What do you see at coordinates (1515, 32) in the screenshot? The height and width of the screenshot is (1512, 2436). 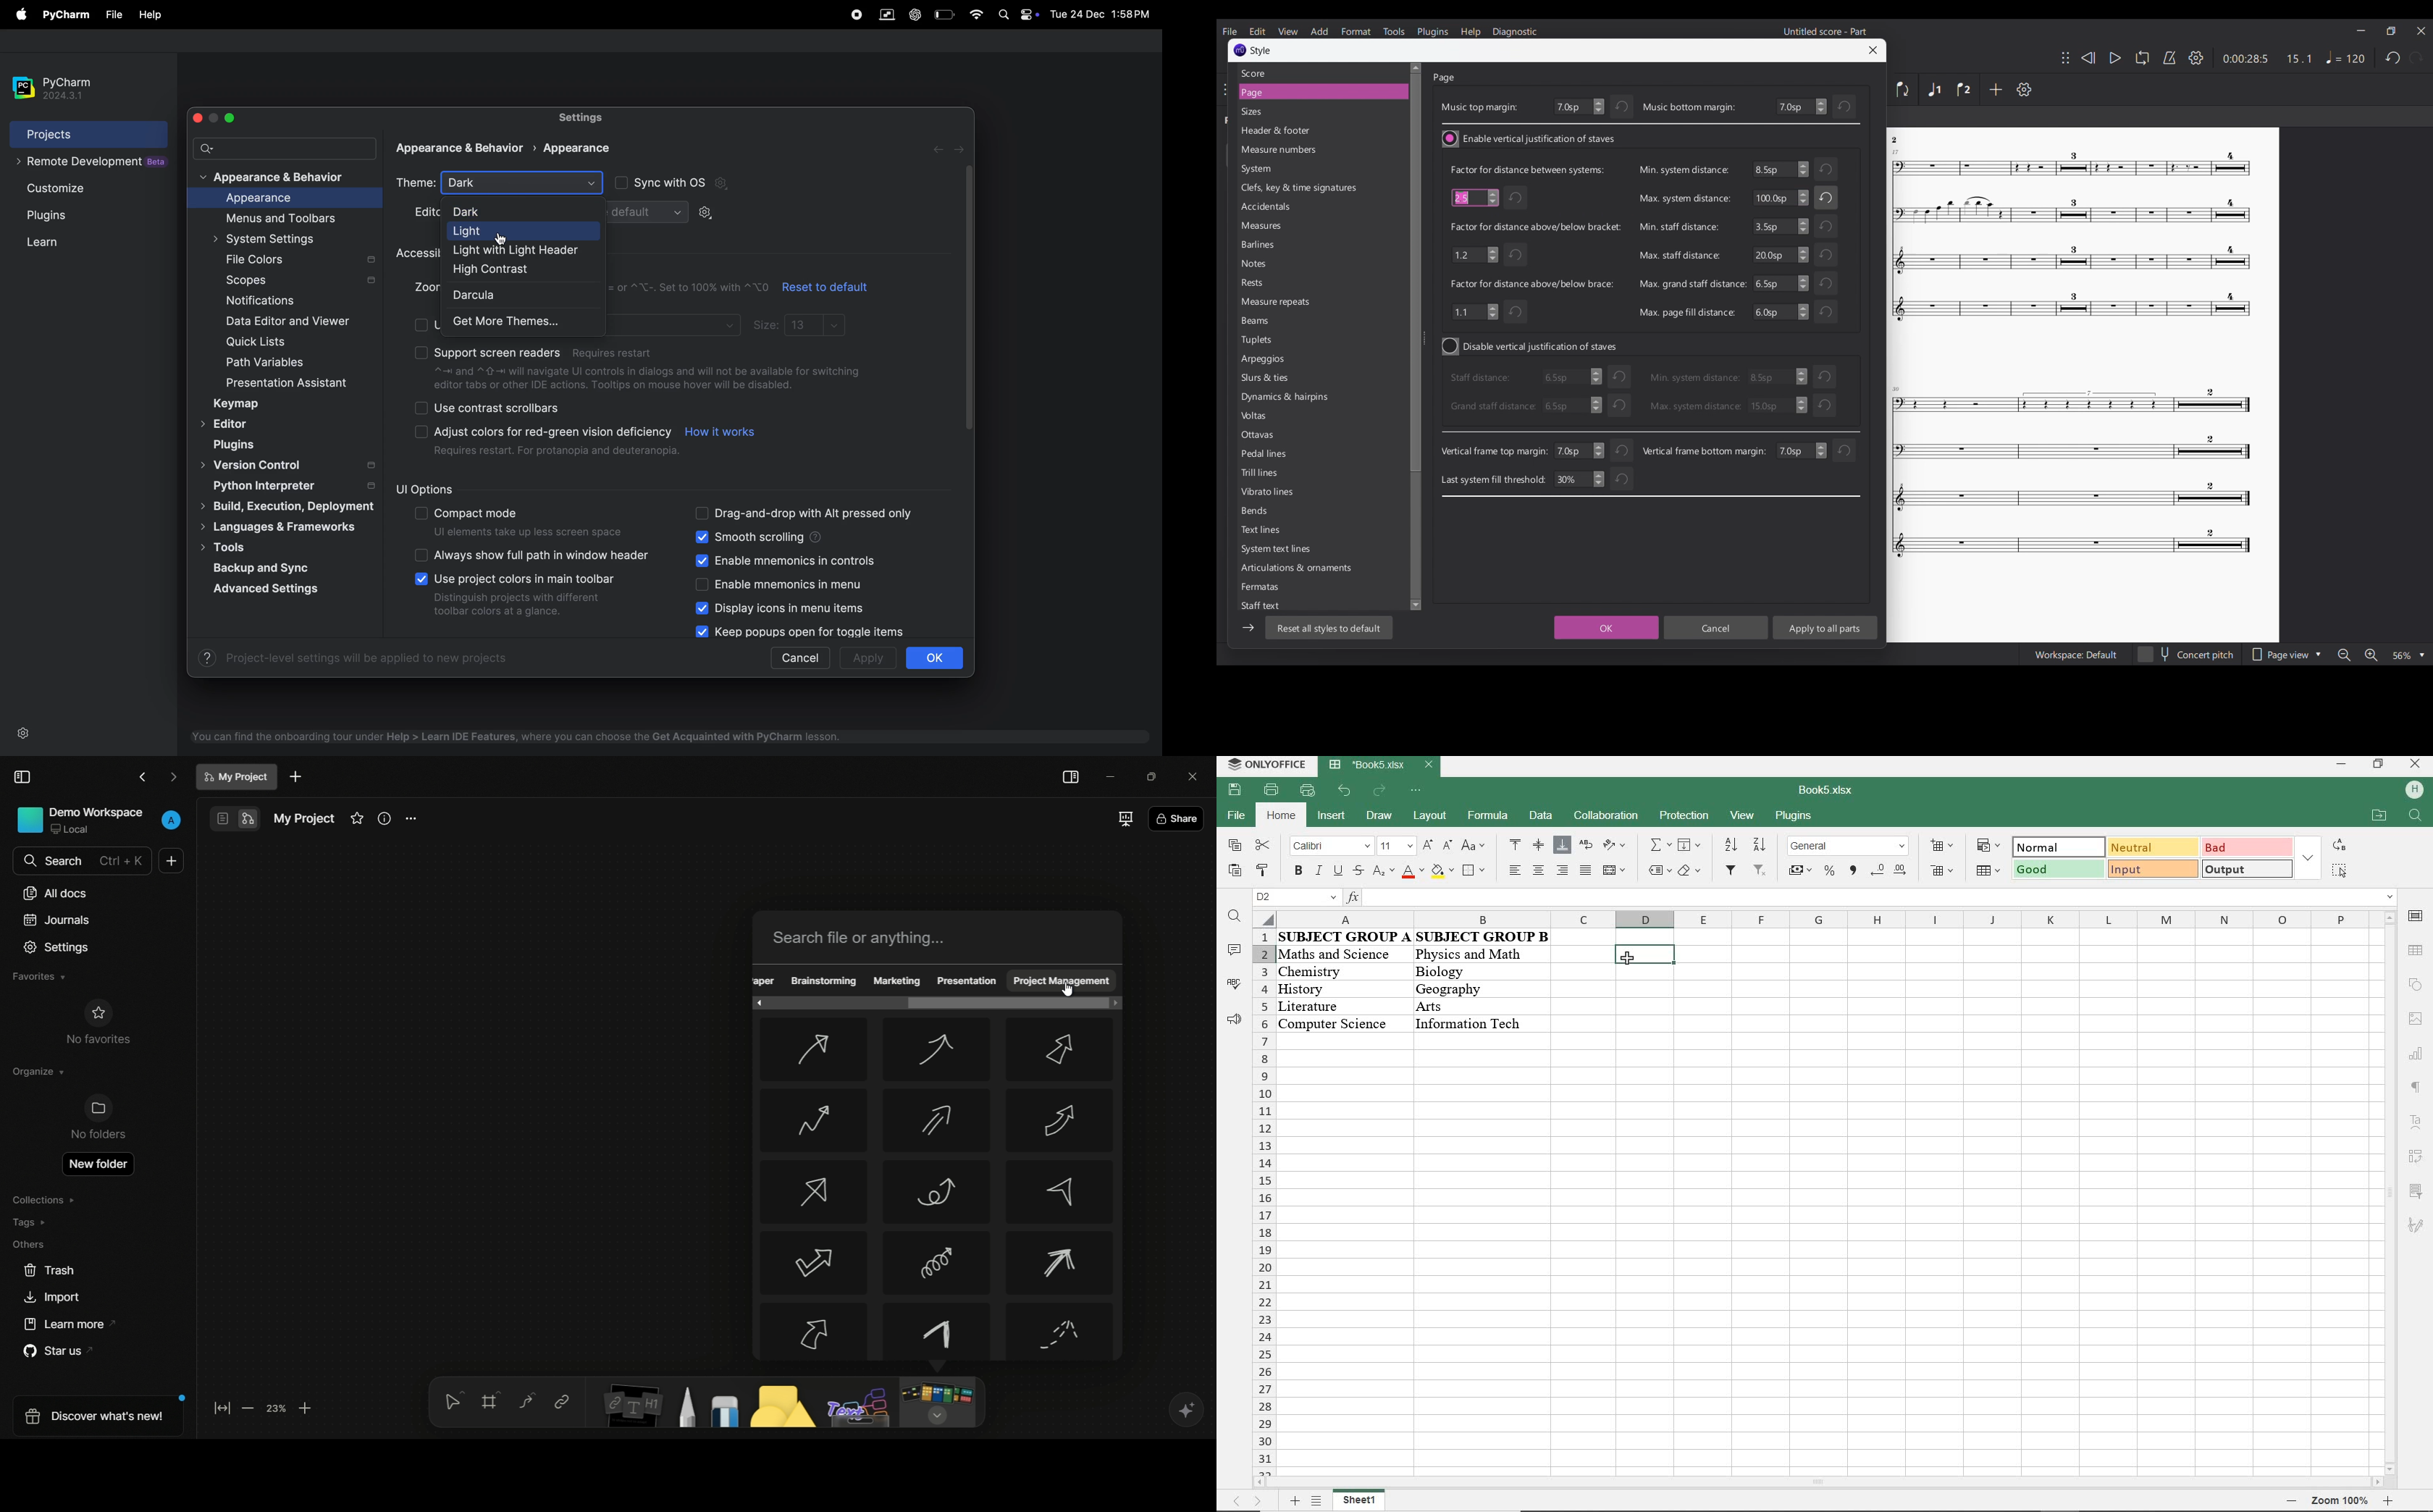 I see `Diagnostic menu` at bounding box center [1515, 32].